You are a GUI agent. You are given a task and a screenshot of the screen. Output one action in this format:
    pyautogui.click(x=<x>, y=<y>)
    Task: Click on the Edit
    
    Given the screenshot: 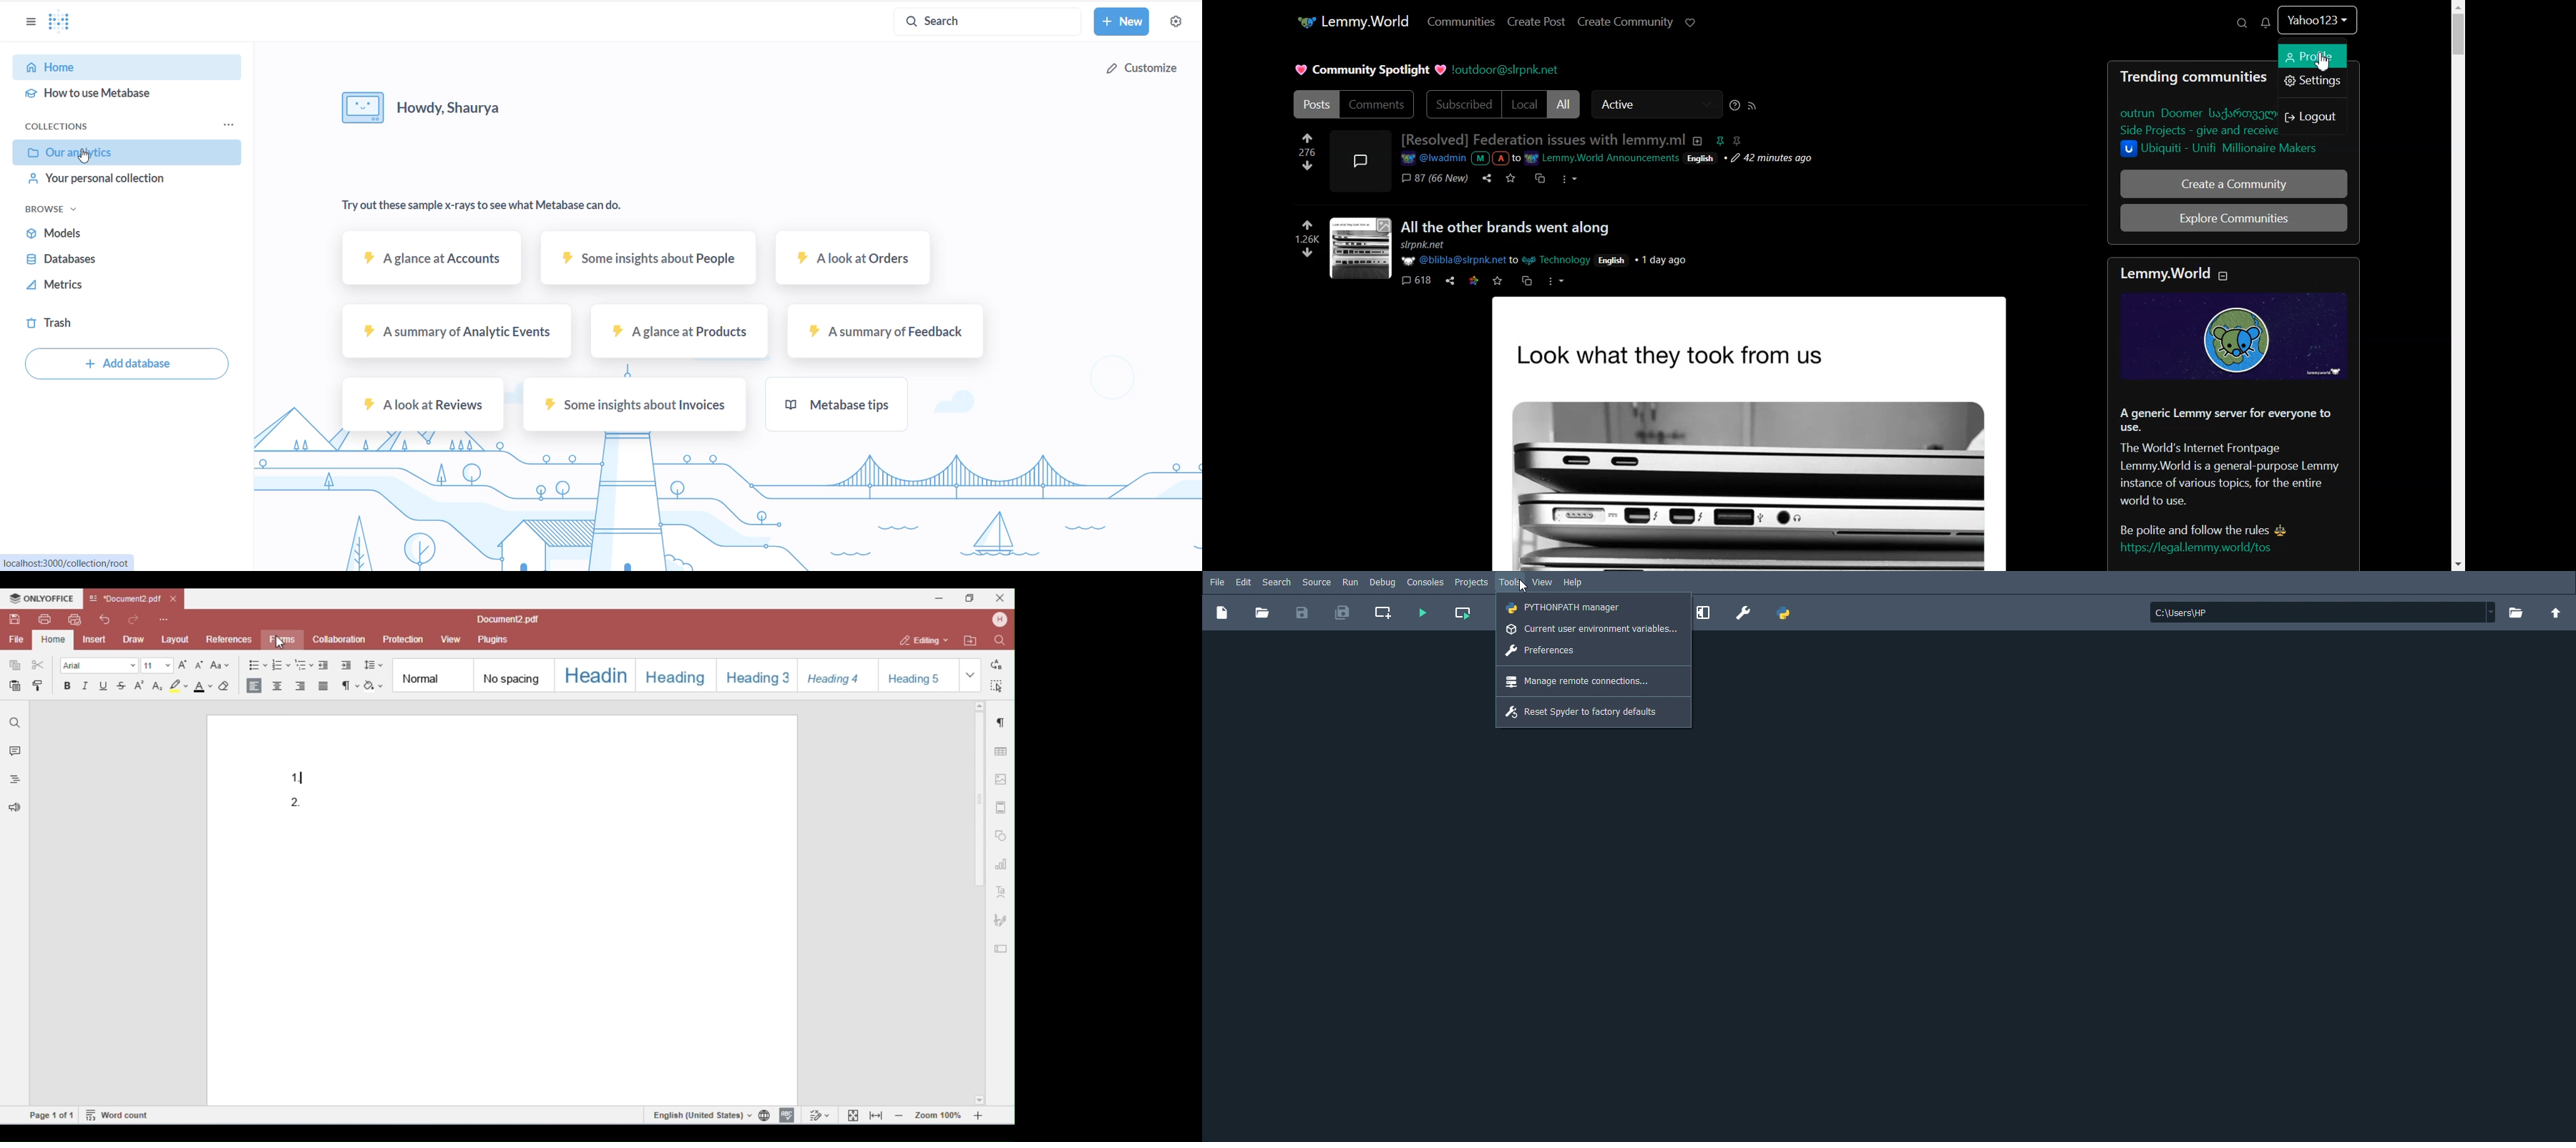 What is the action you would take?
    pyautogui.click(x=1244, y=582)
    